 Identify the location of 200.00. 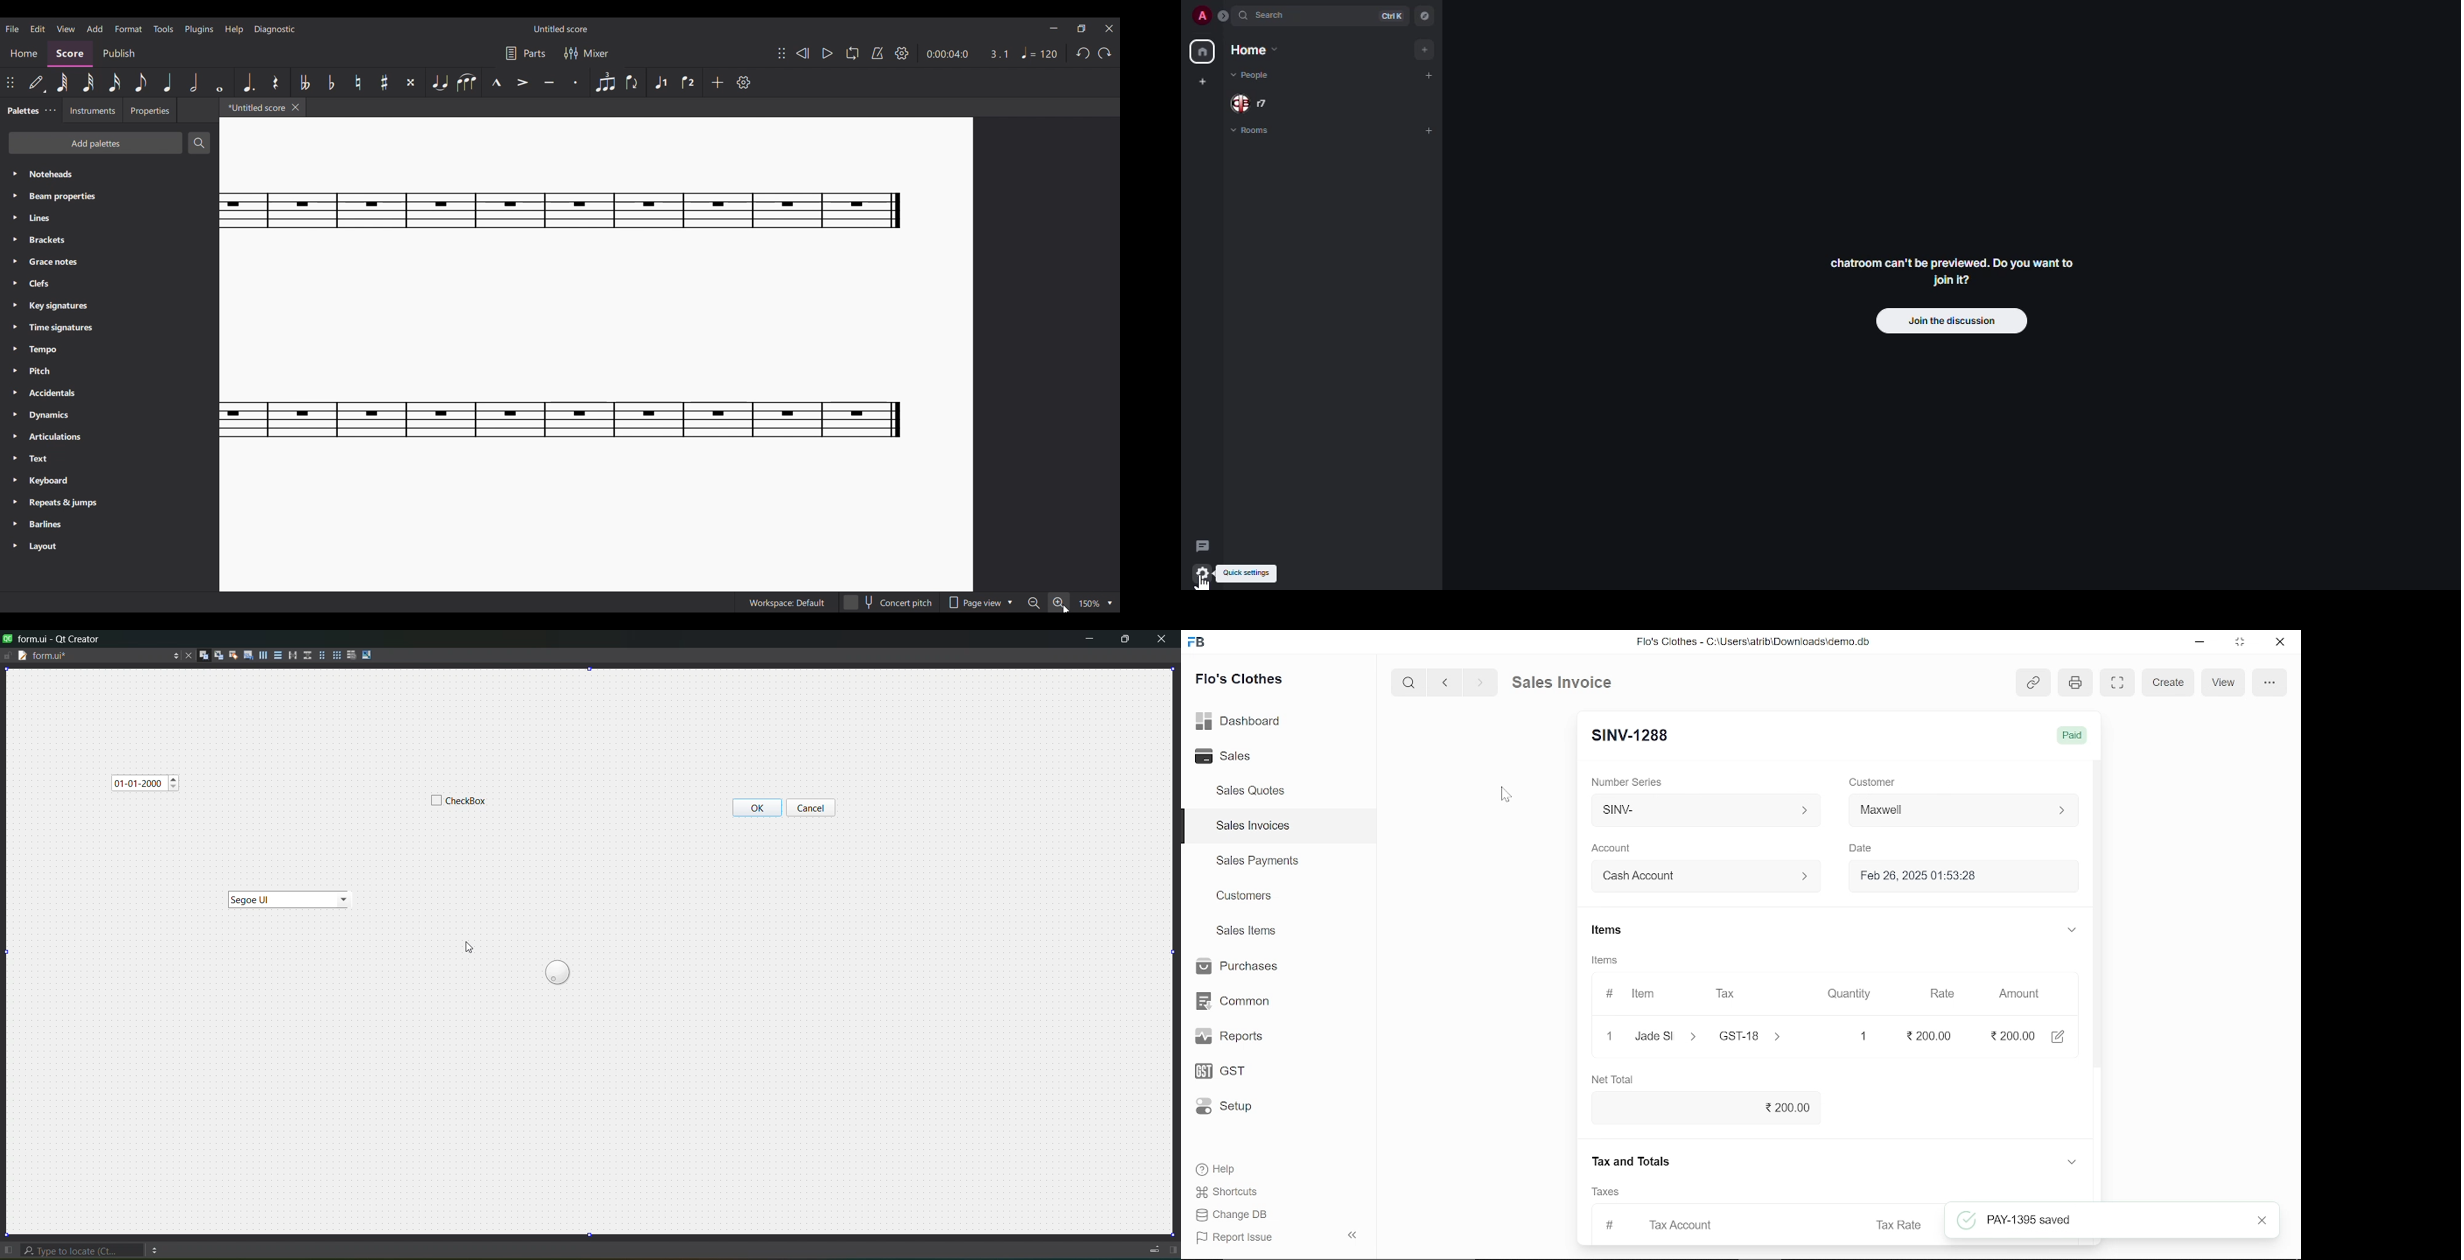
(1922, 1036).